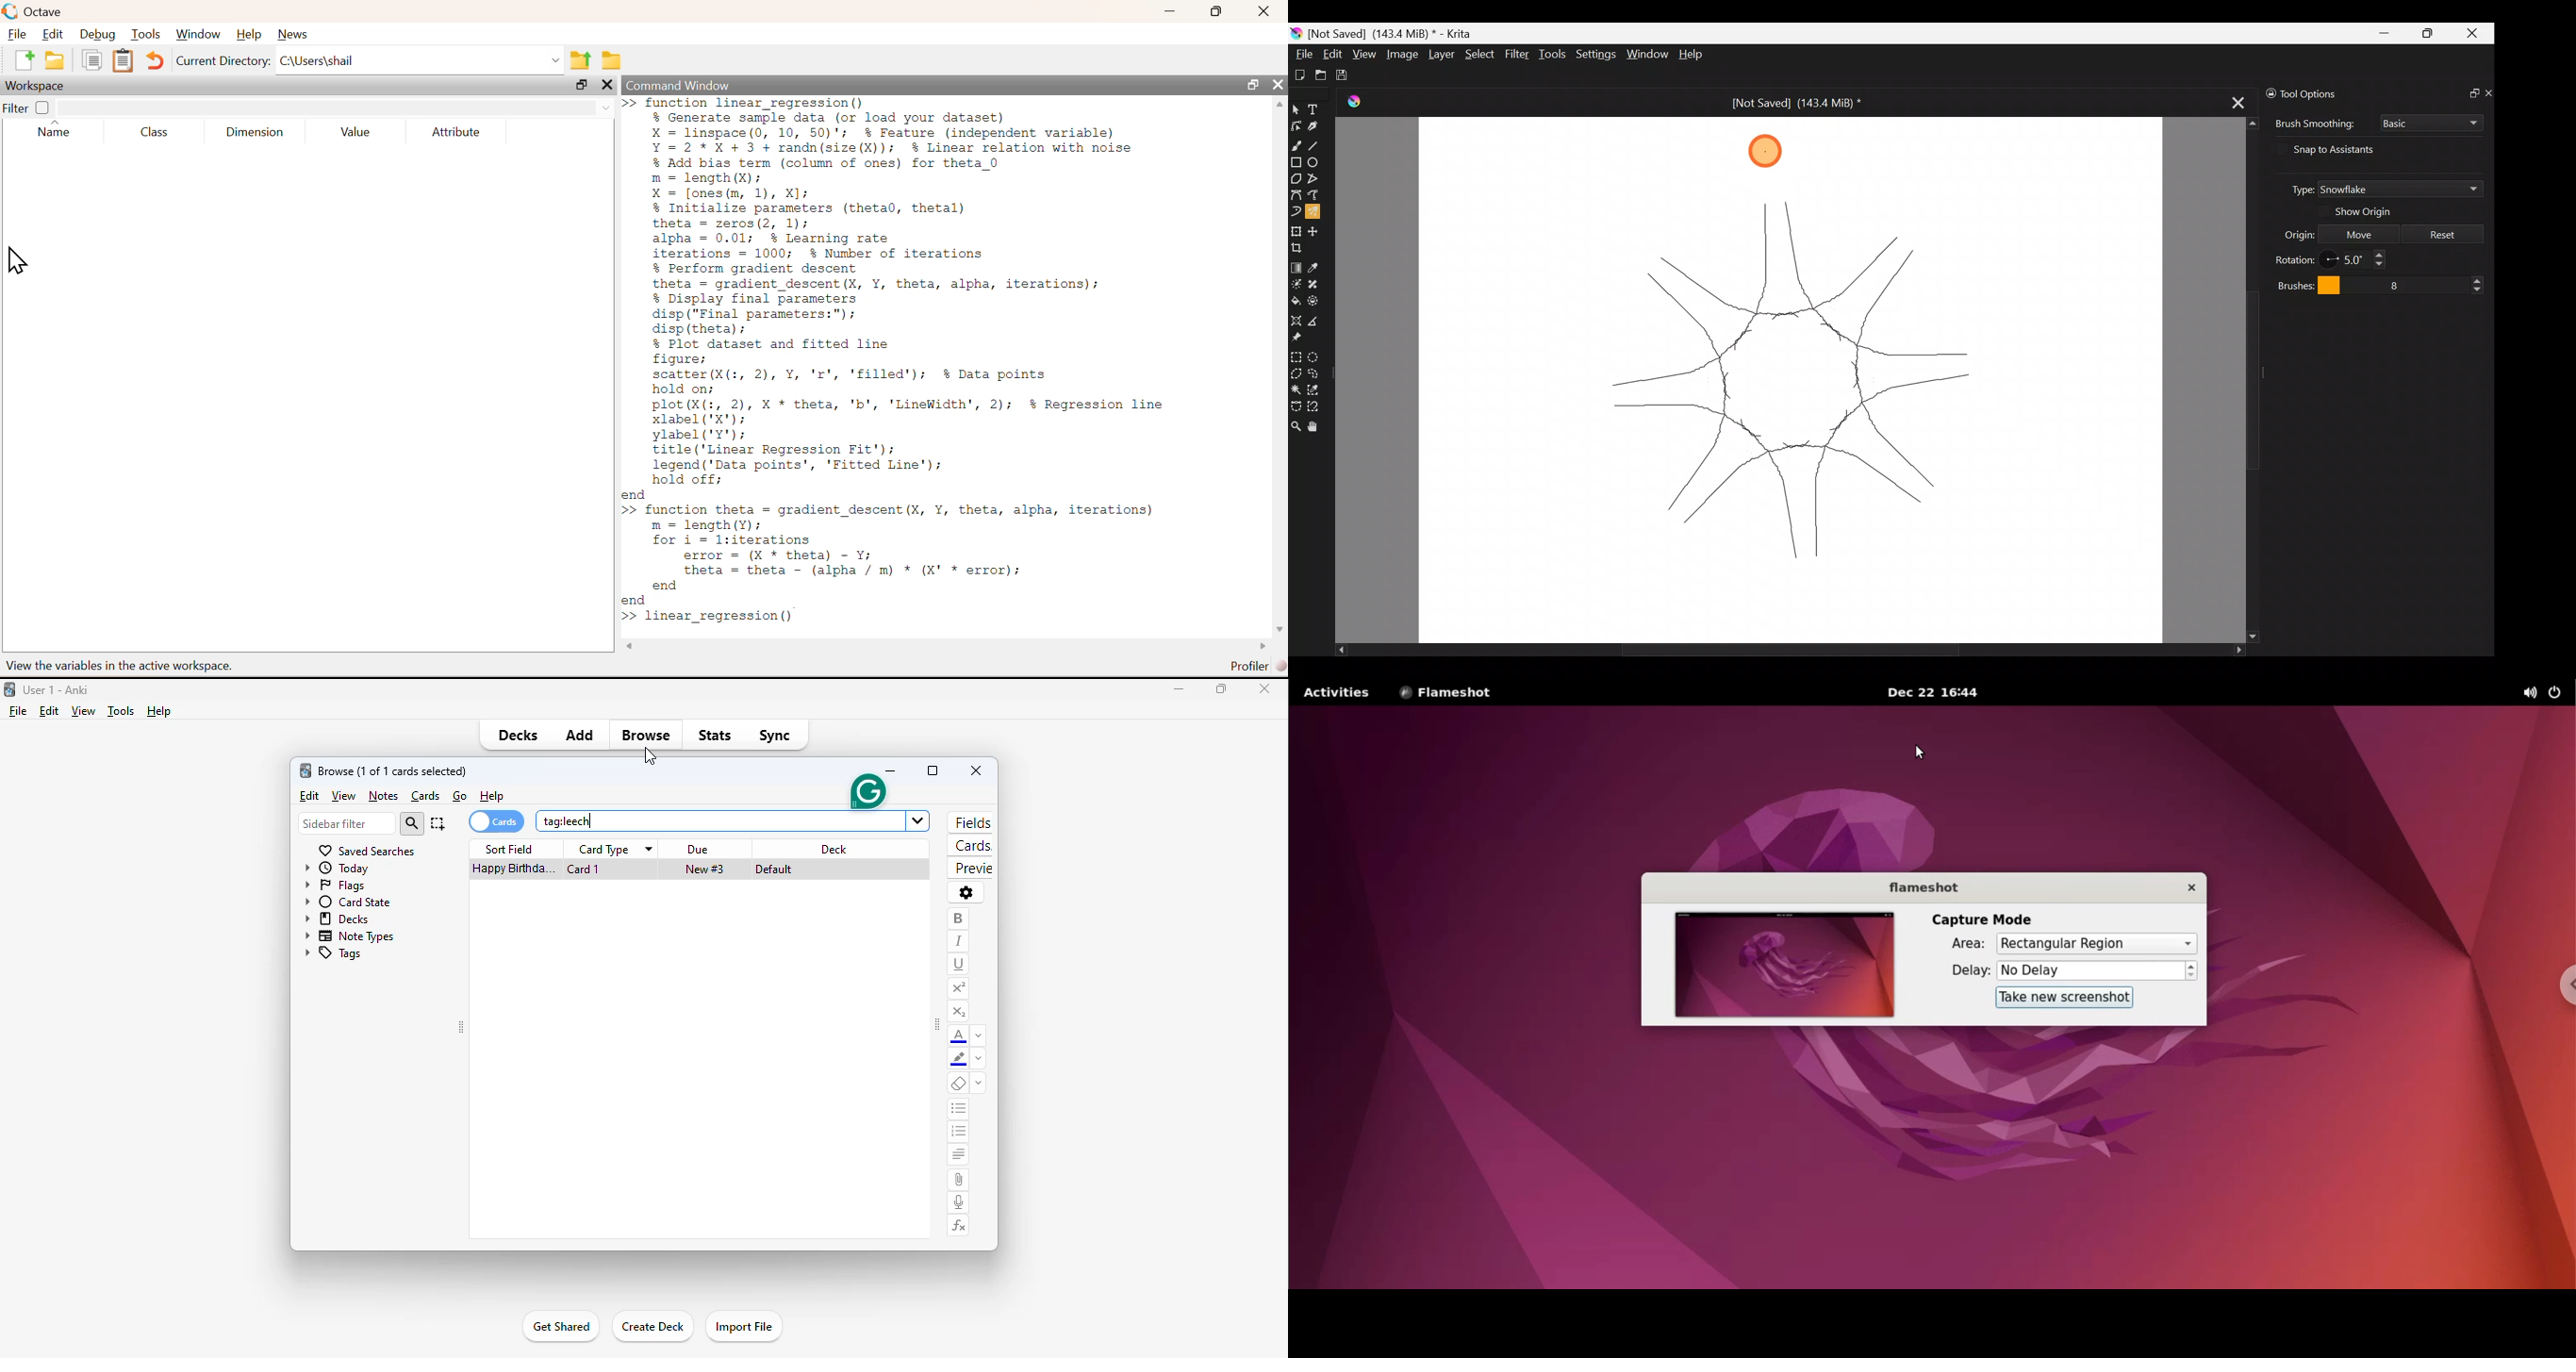 The image size is (2576, 1372). Describe the element at coordinates (147, 34) in the screenshot. I see `Tools` at that location.